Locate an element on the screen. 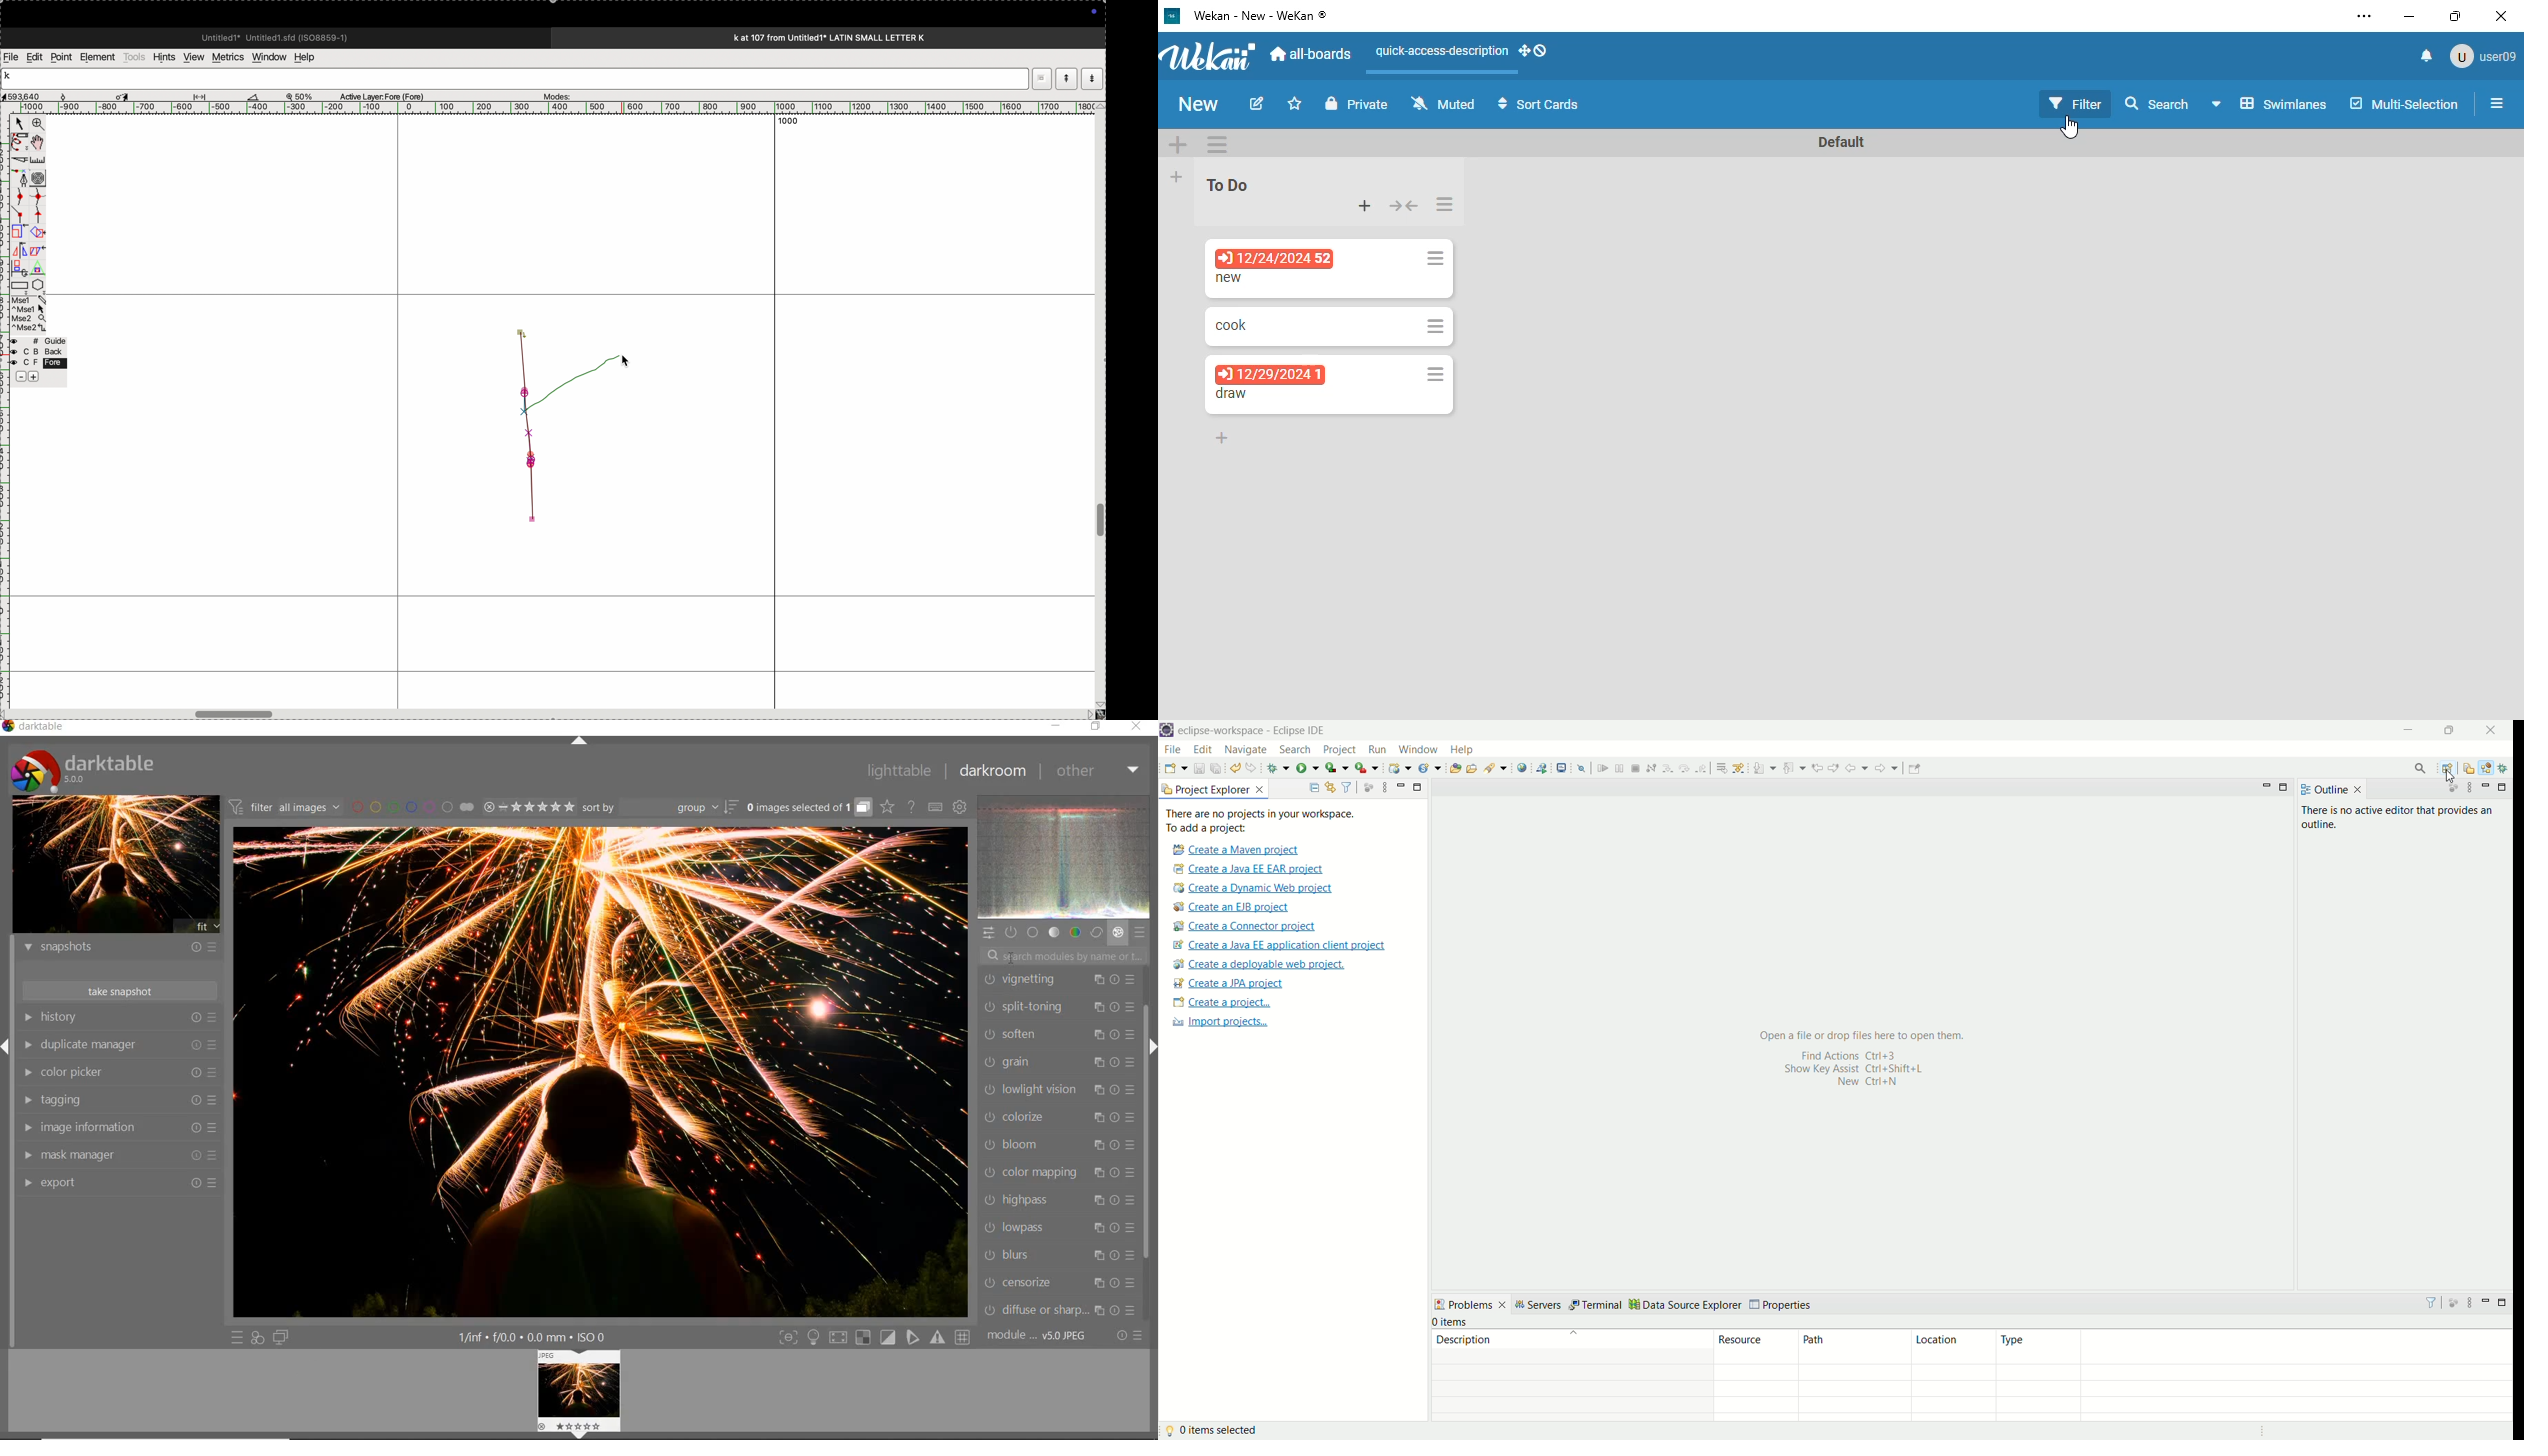 The height and width of the screenshot is (1456, 2548). quick access for applying any of your styles is located at coordinates (258, 1338).